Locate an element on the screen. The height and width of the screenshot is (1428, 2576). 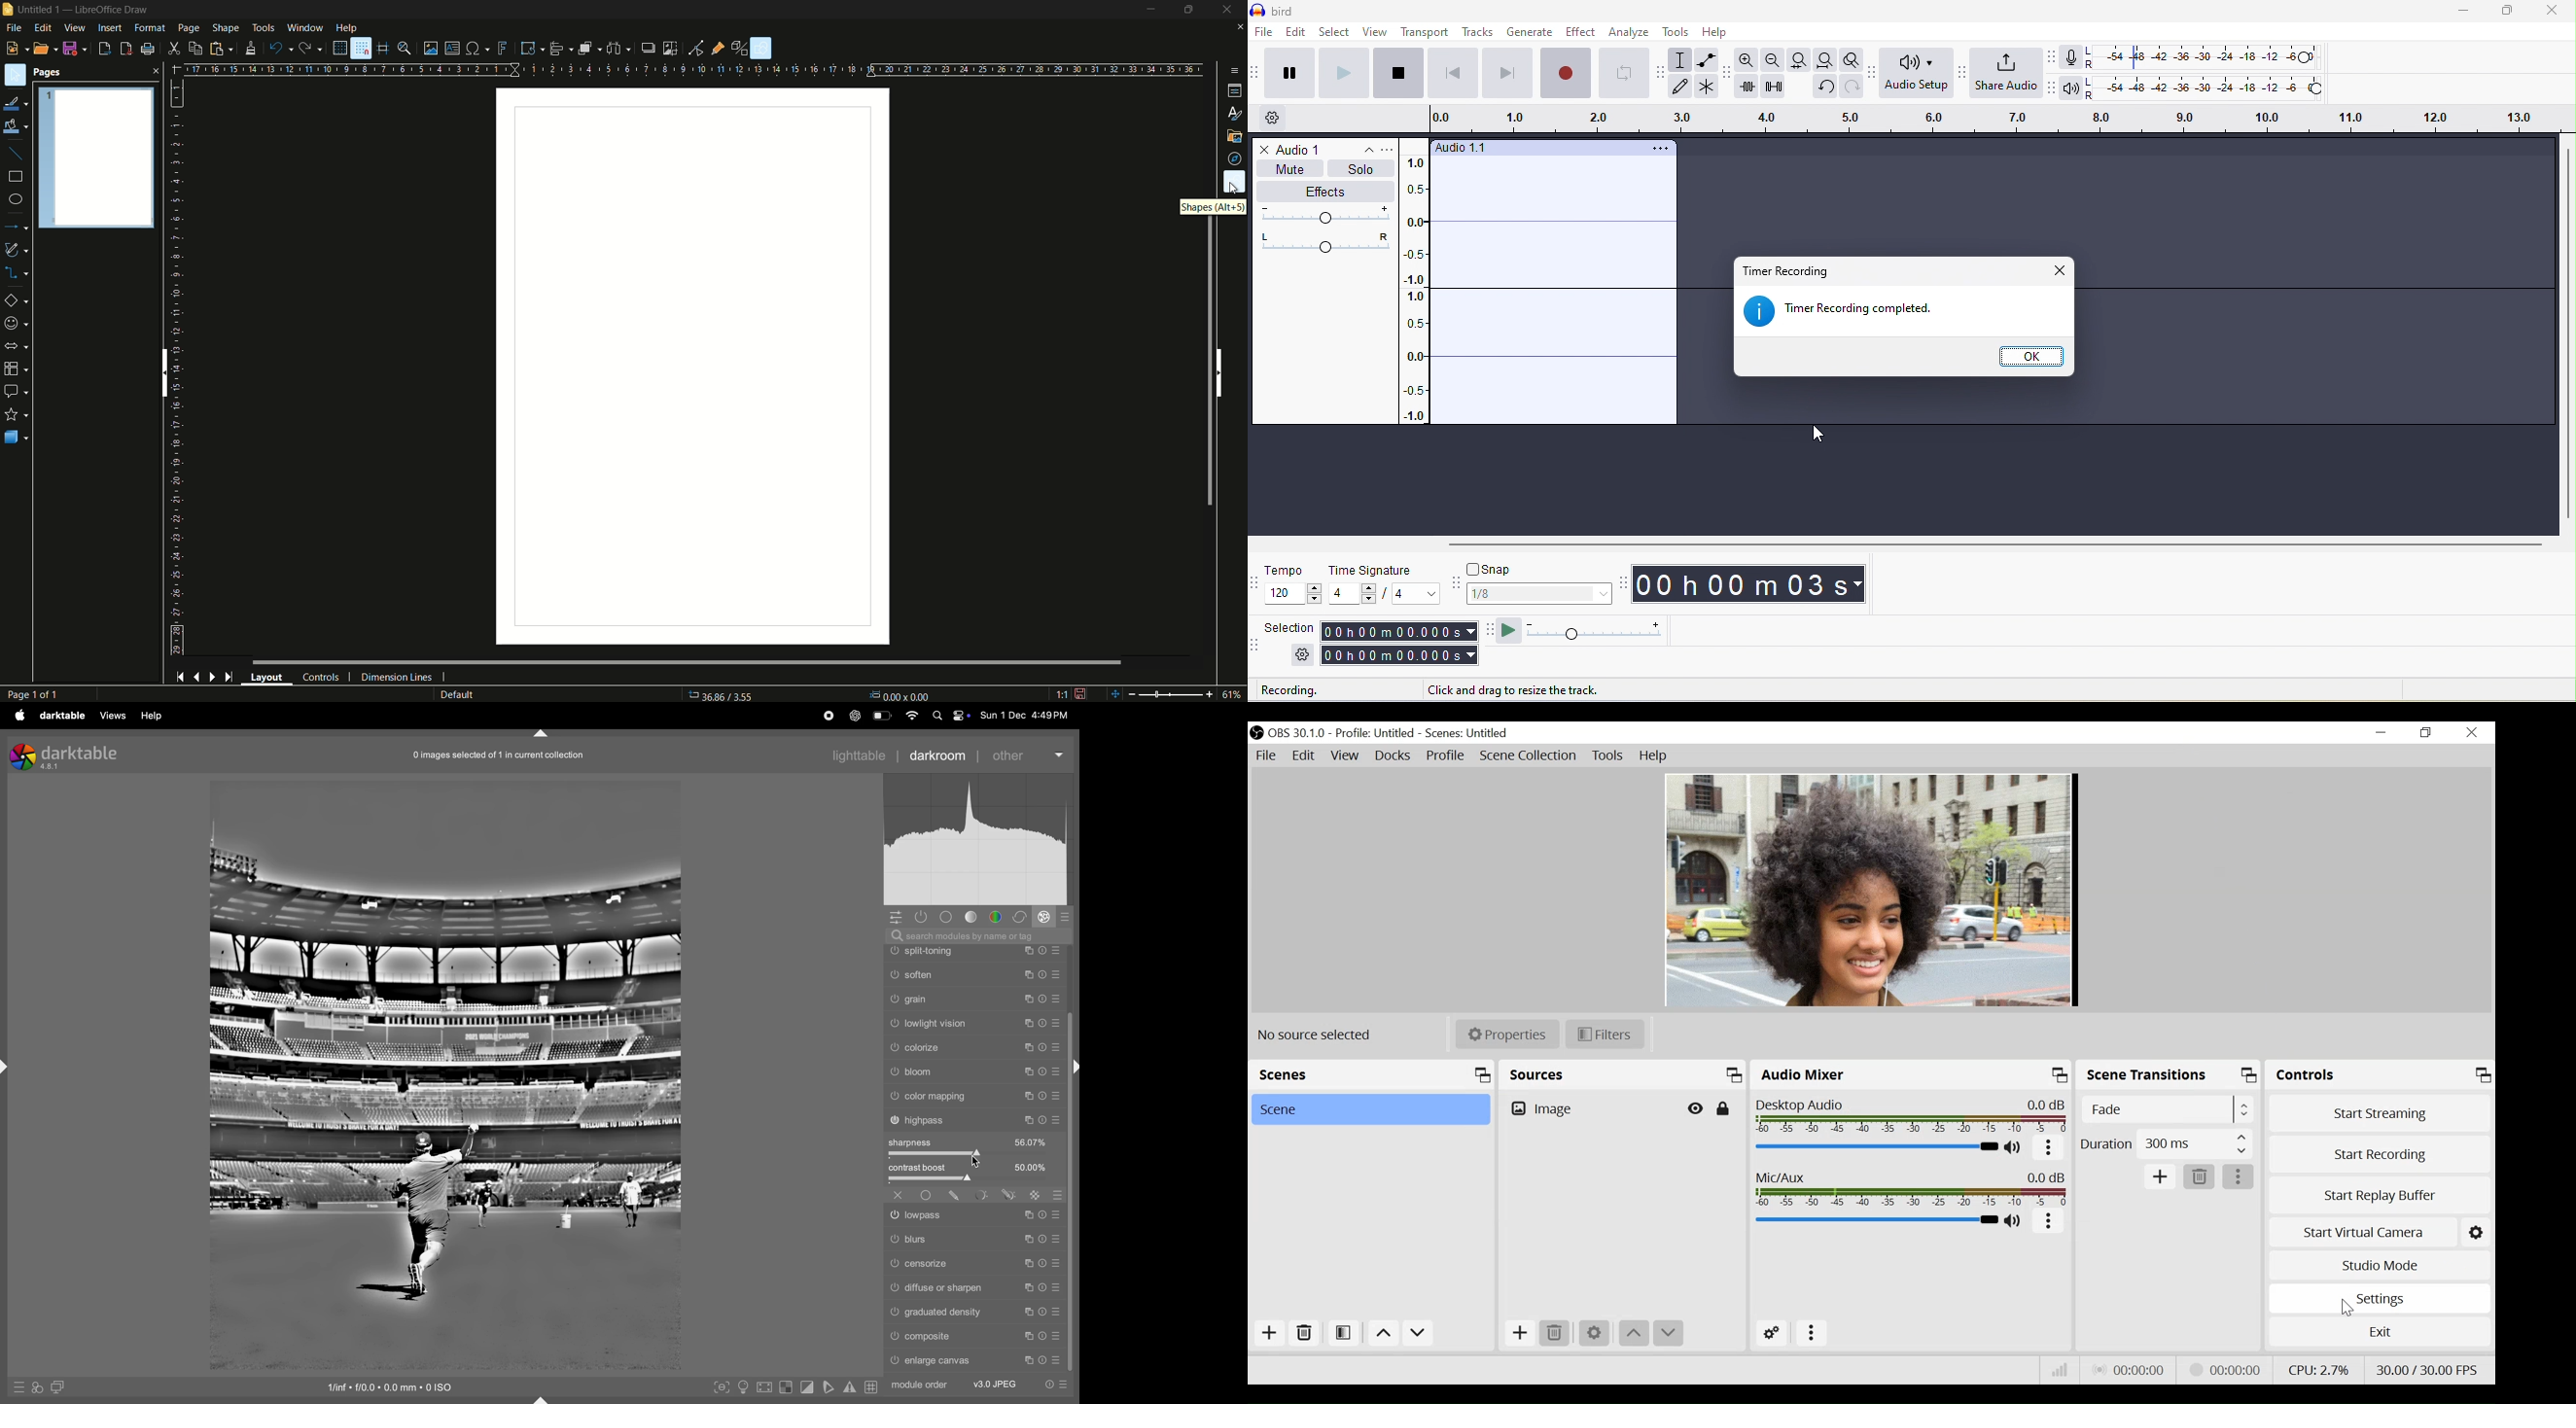
light vision is located at coordinates (975, 1094).